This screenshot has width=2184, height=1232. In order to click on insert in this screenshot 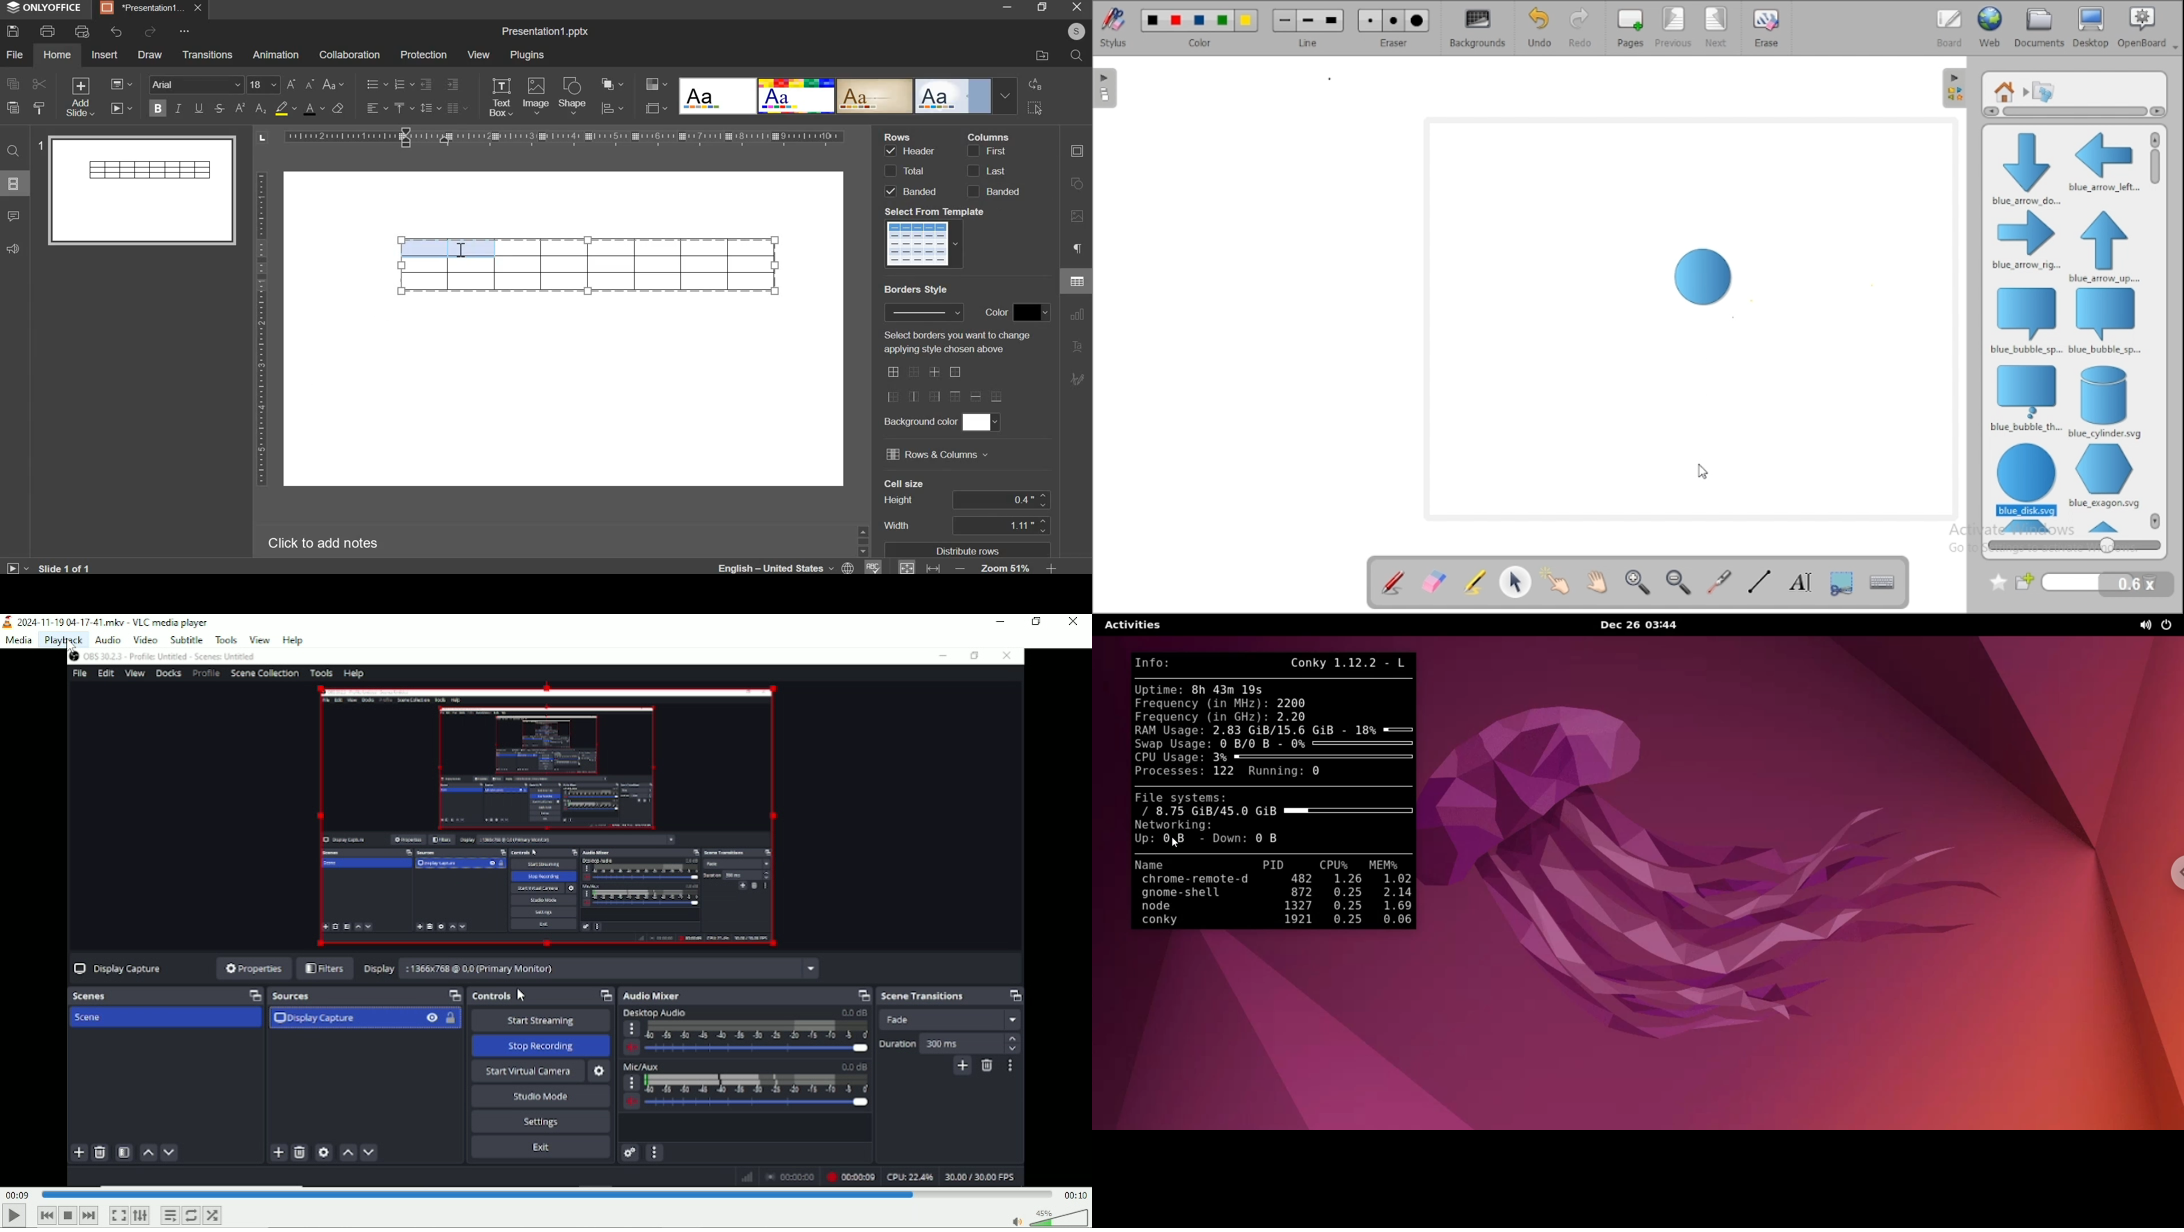, I will do `click(105, 54)`.